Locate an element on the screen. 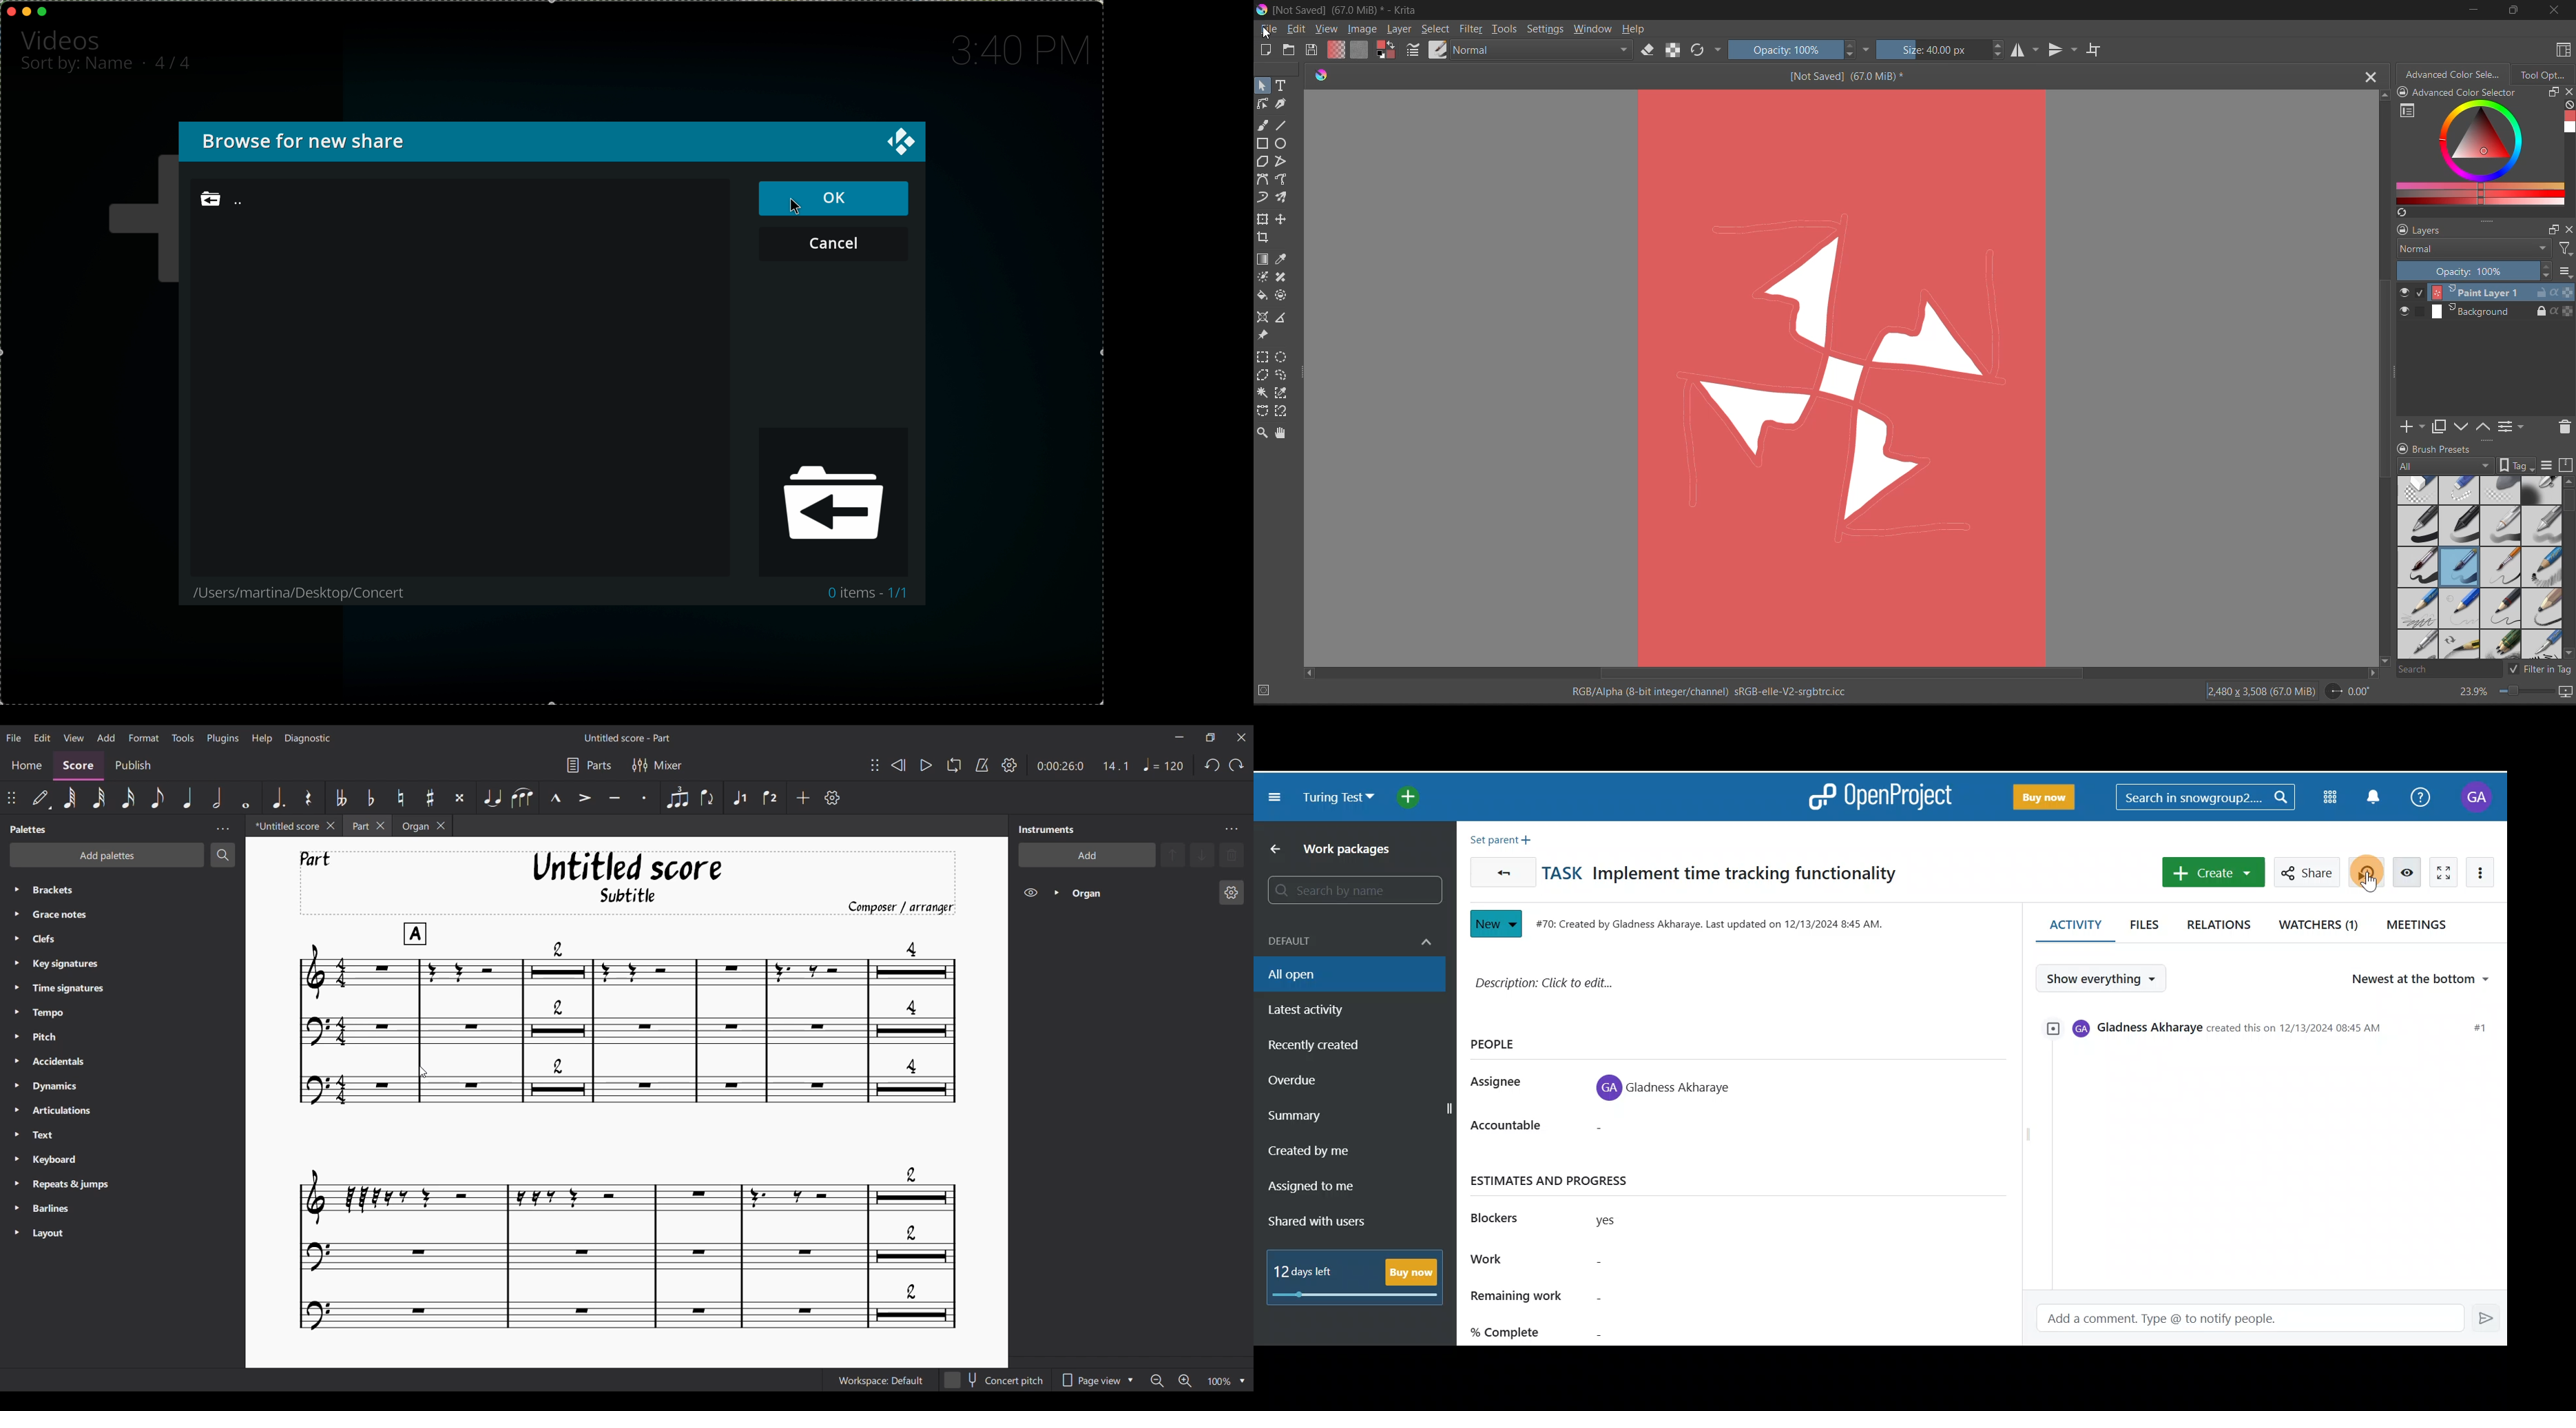 This screenshot has width=2576, height=1428. Voice 2 is located at coordinates (769, 798).